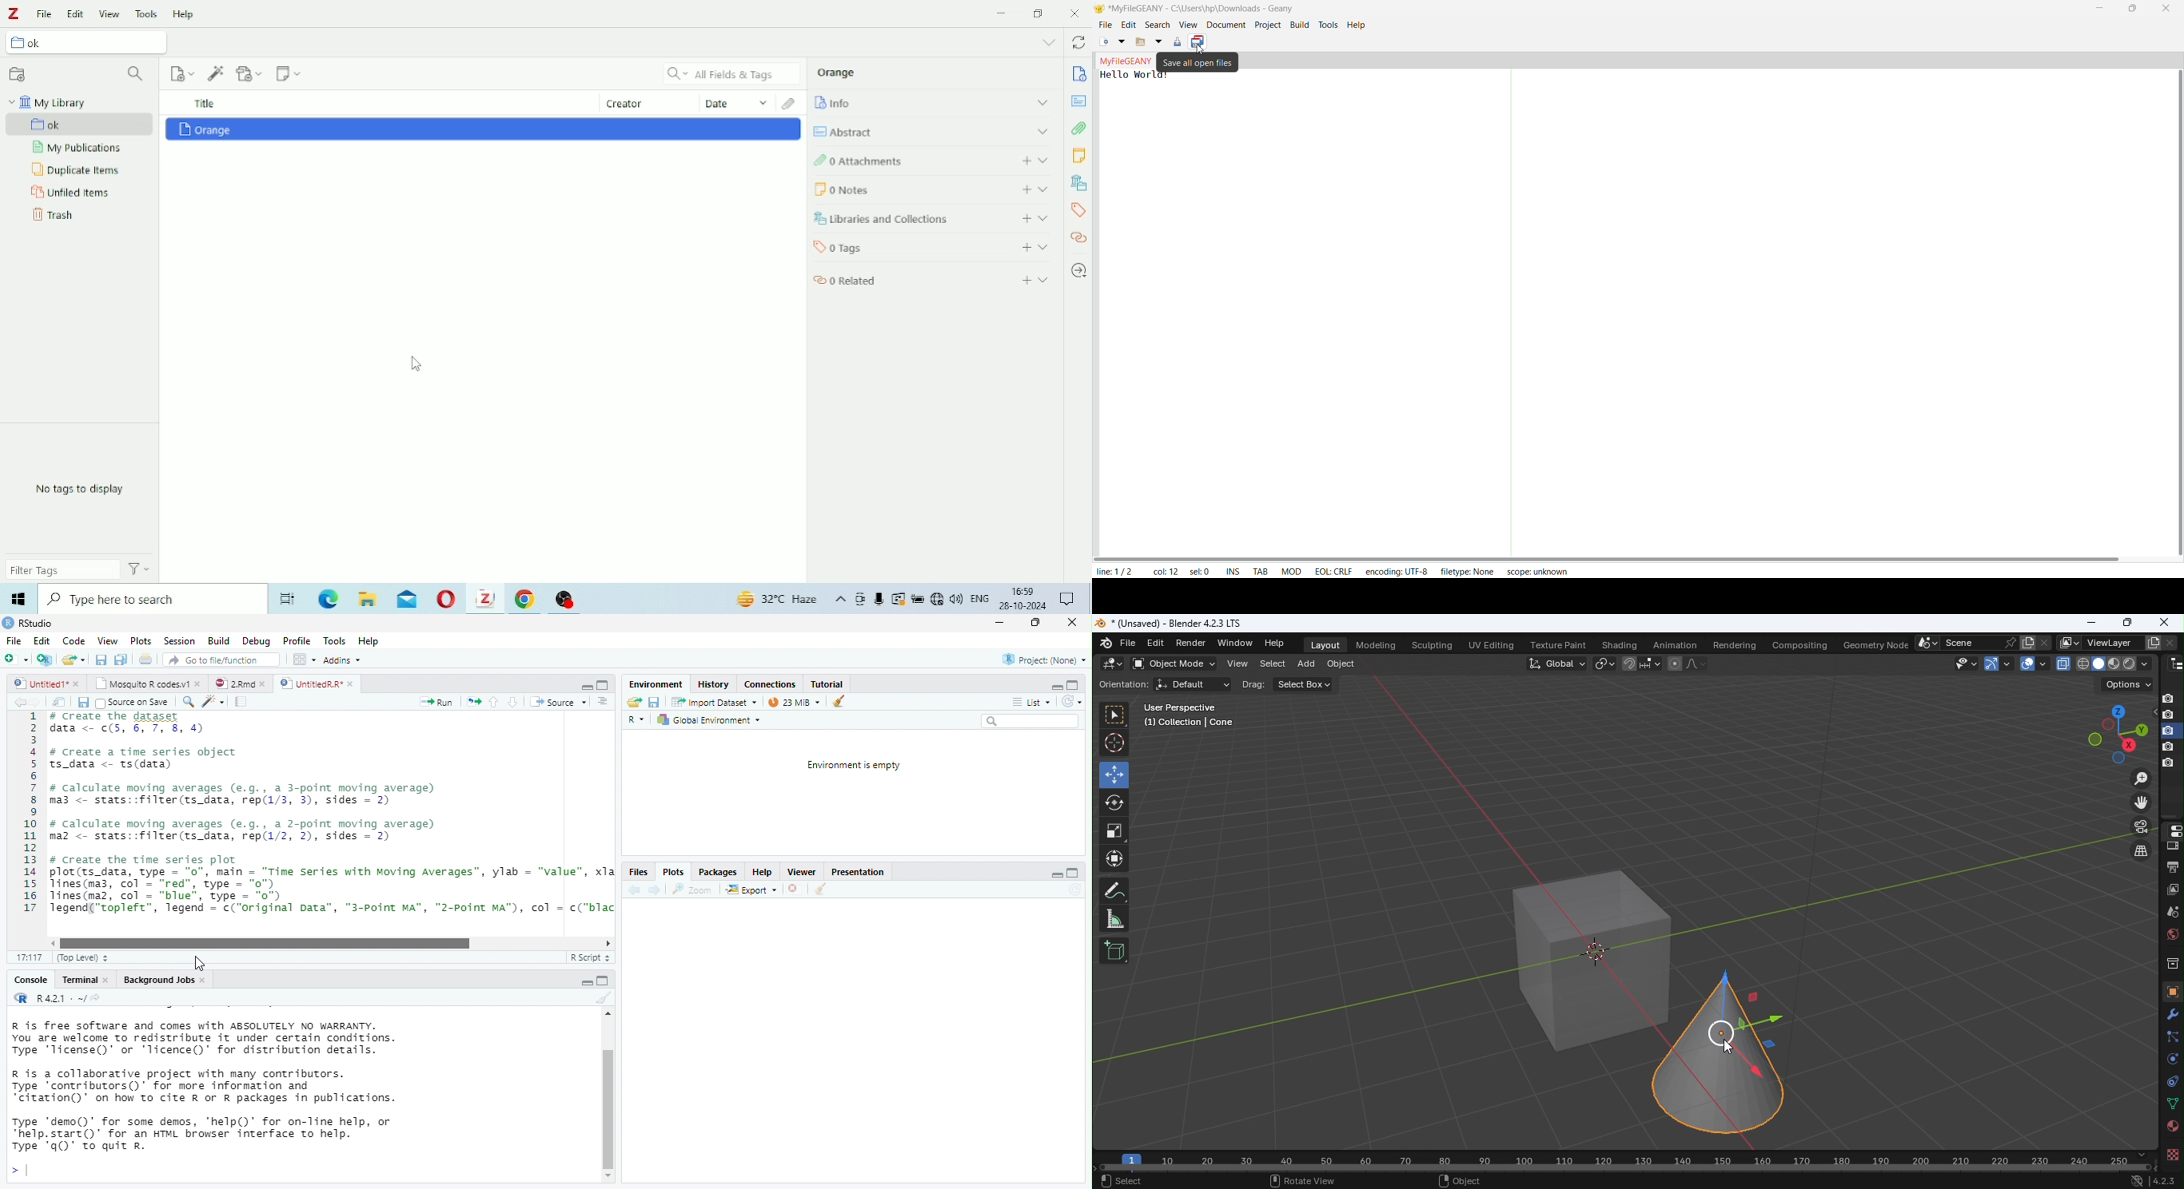  Describe the element at coordinates (1073, 684) in the screenshot. I see `maximize` at that location.